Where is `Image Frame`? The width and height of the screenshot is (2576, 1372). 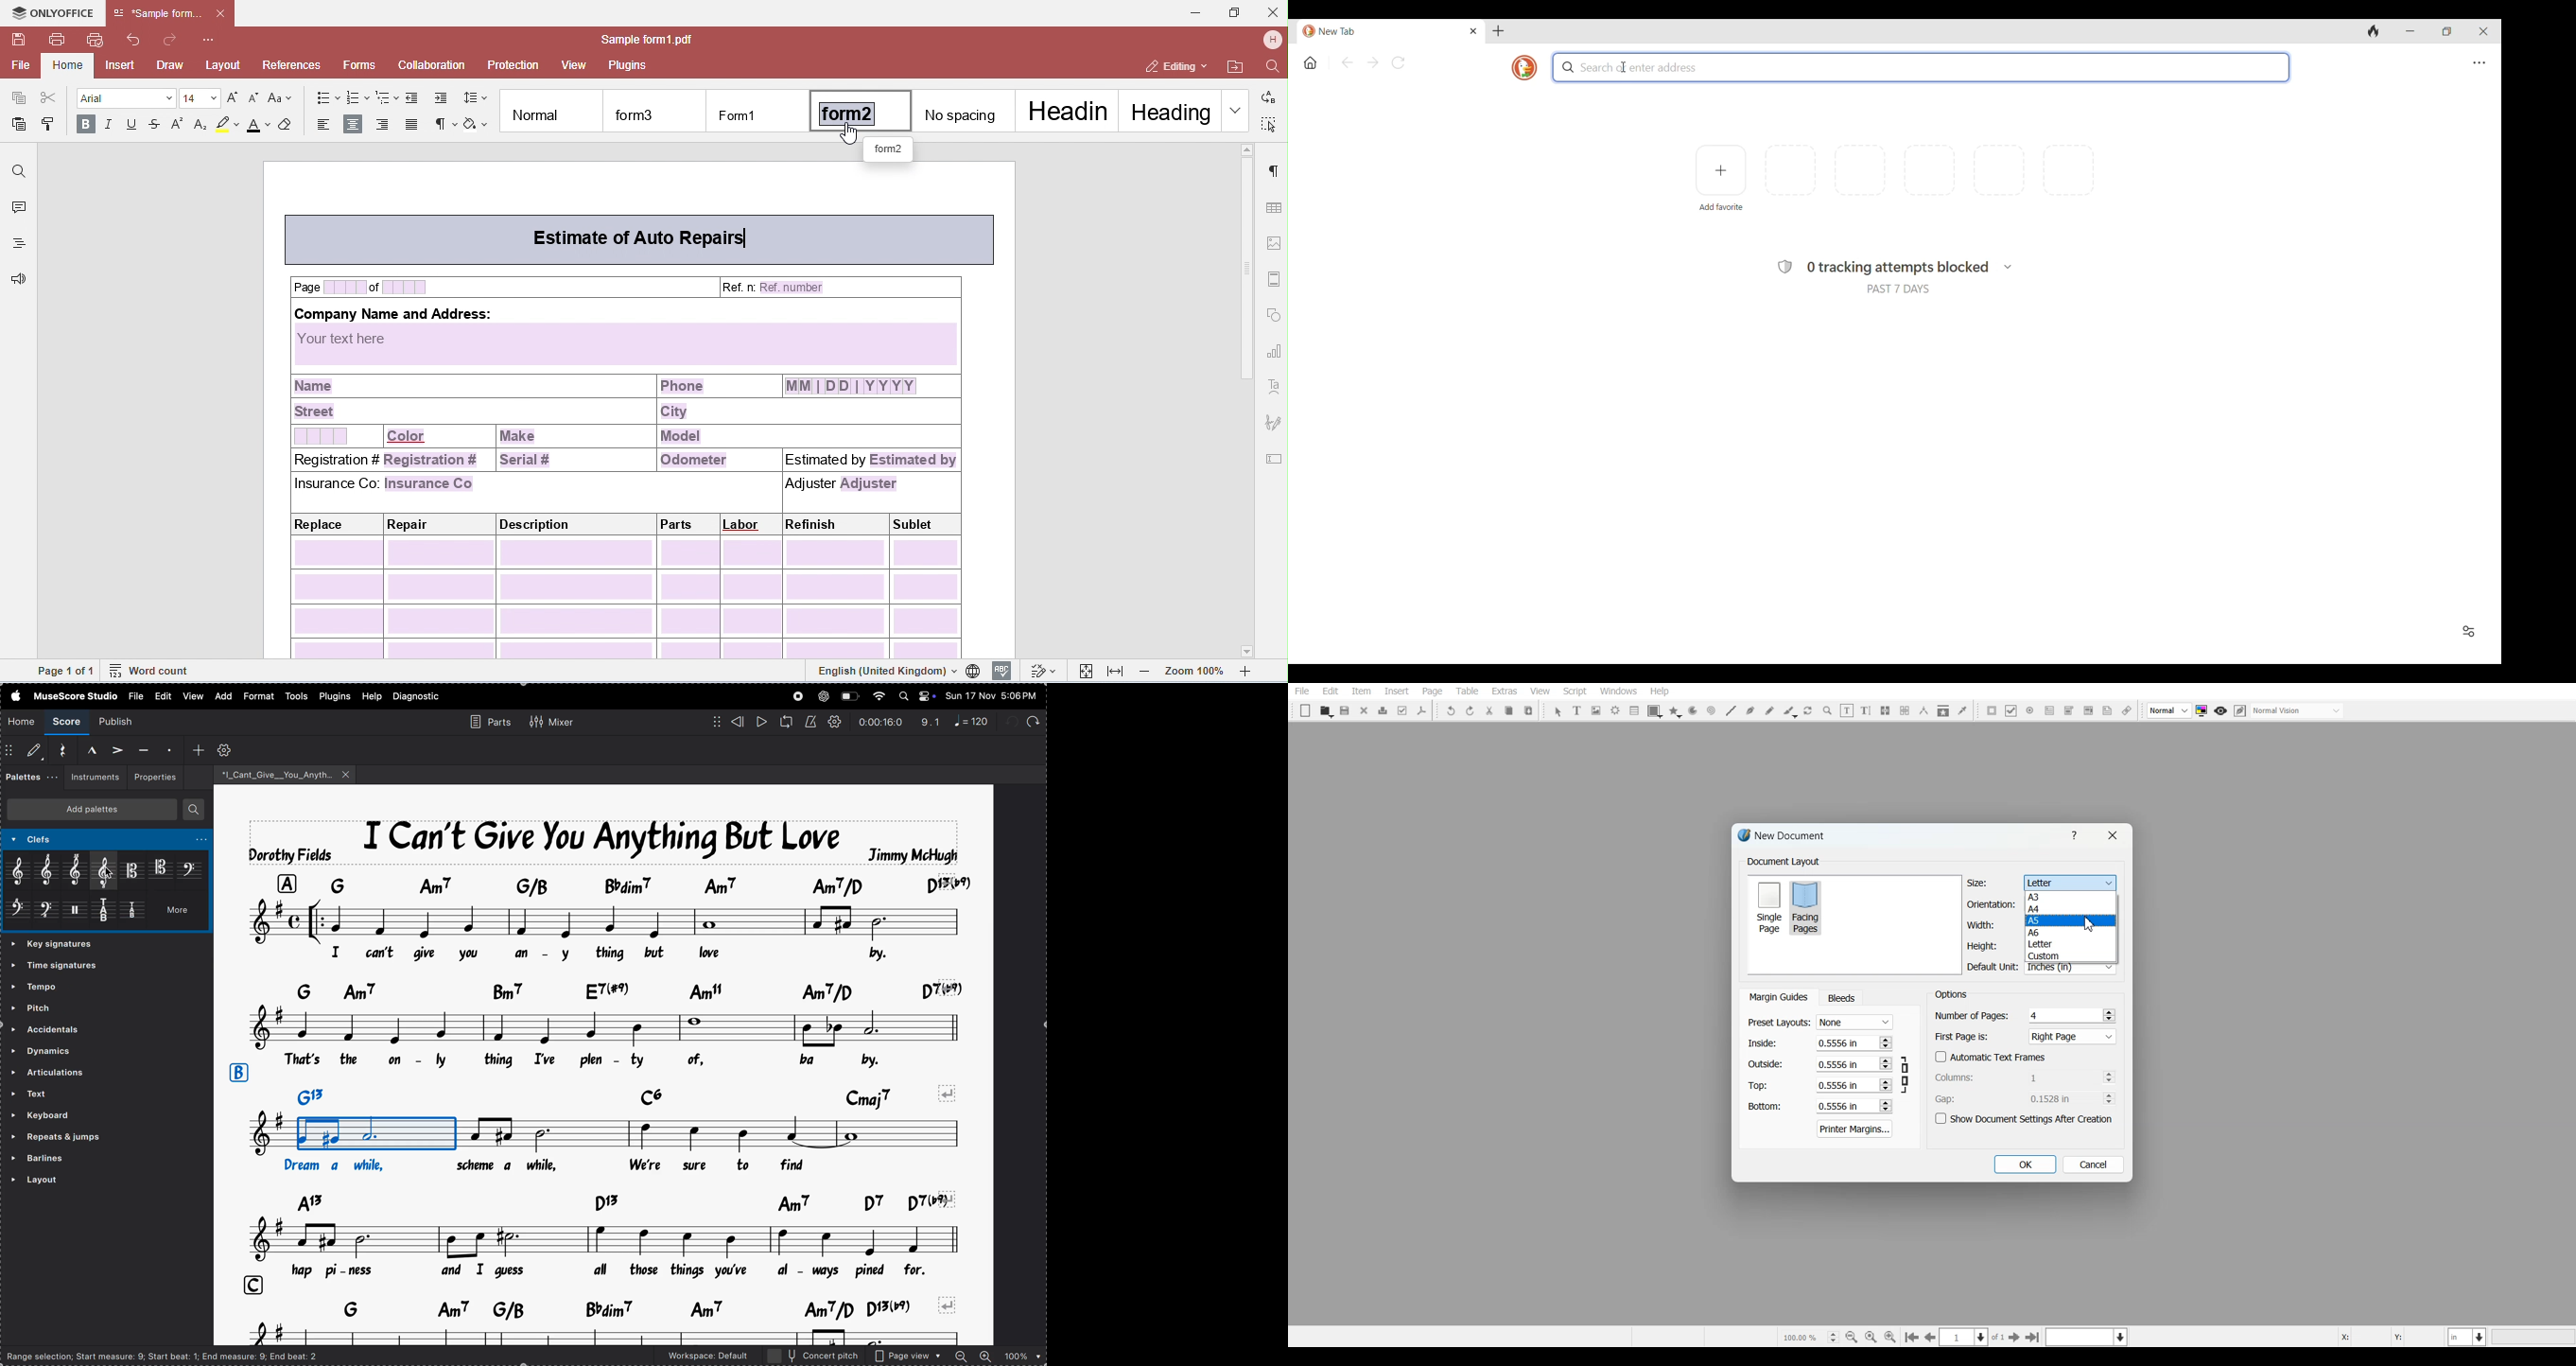
Image Frame is located at coordinates (1597, 711).